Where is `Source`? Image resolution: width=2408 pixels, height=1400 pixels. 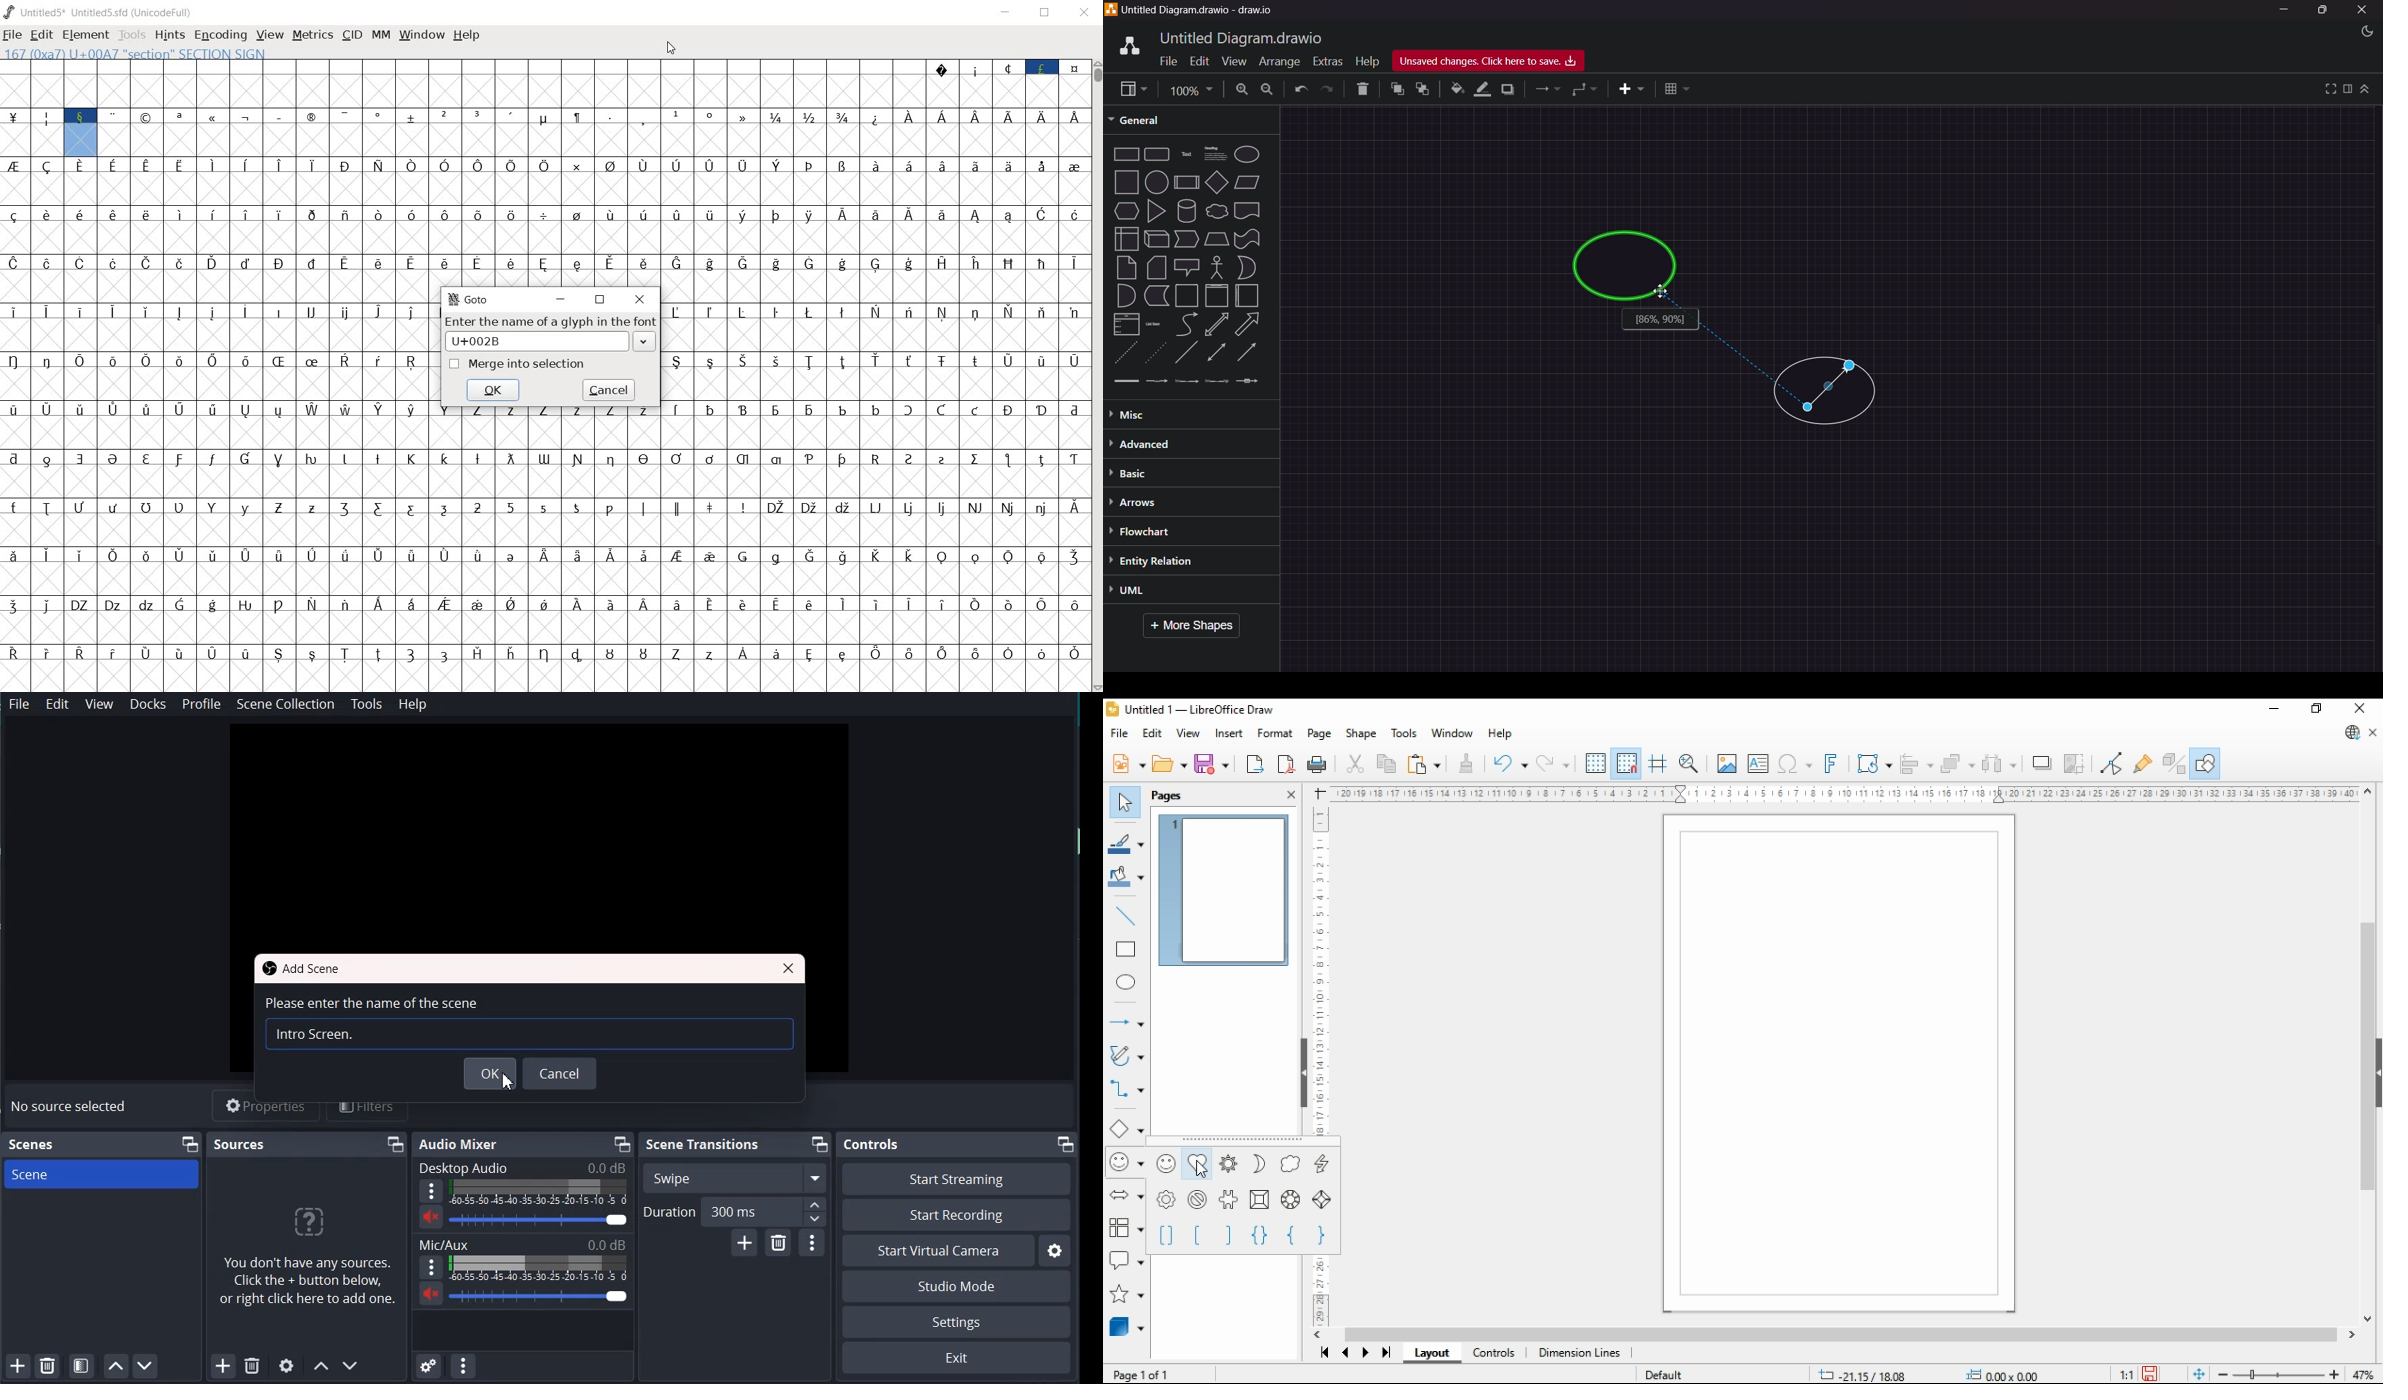
Source is located at coordinates (240, 1144).